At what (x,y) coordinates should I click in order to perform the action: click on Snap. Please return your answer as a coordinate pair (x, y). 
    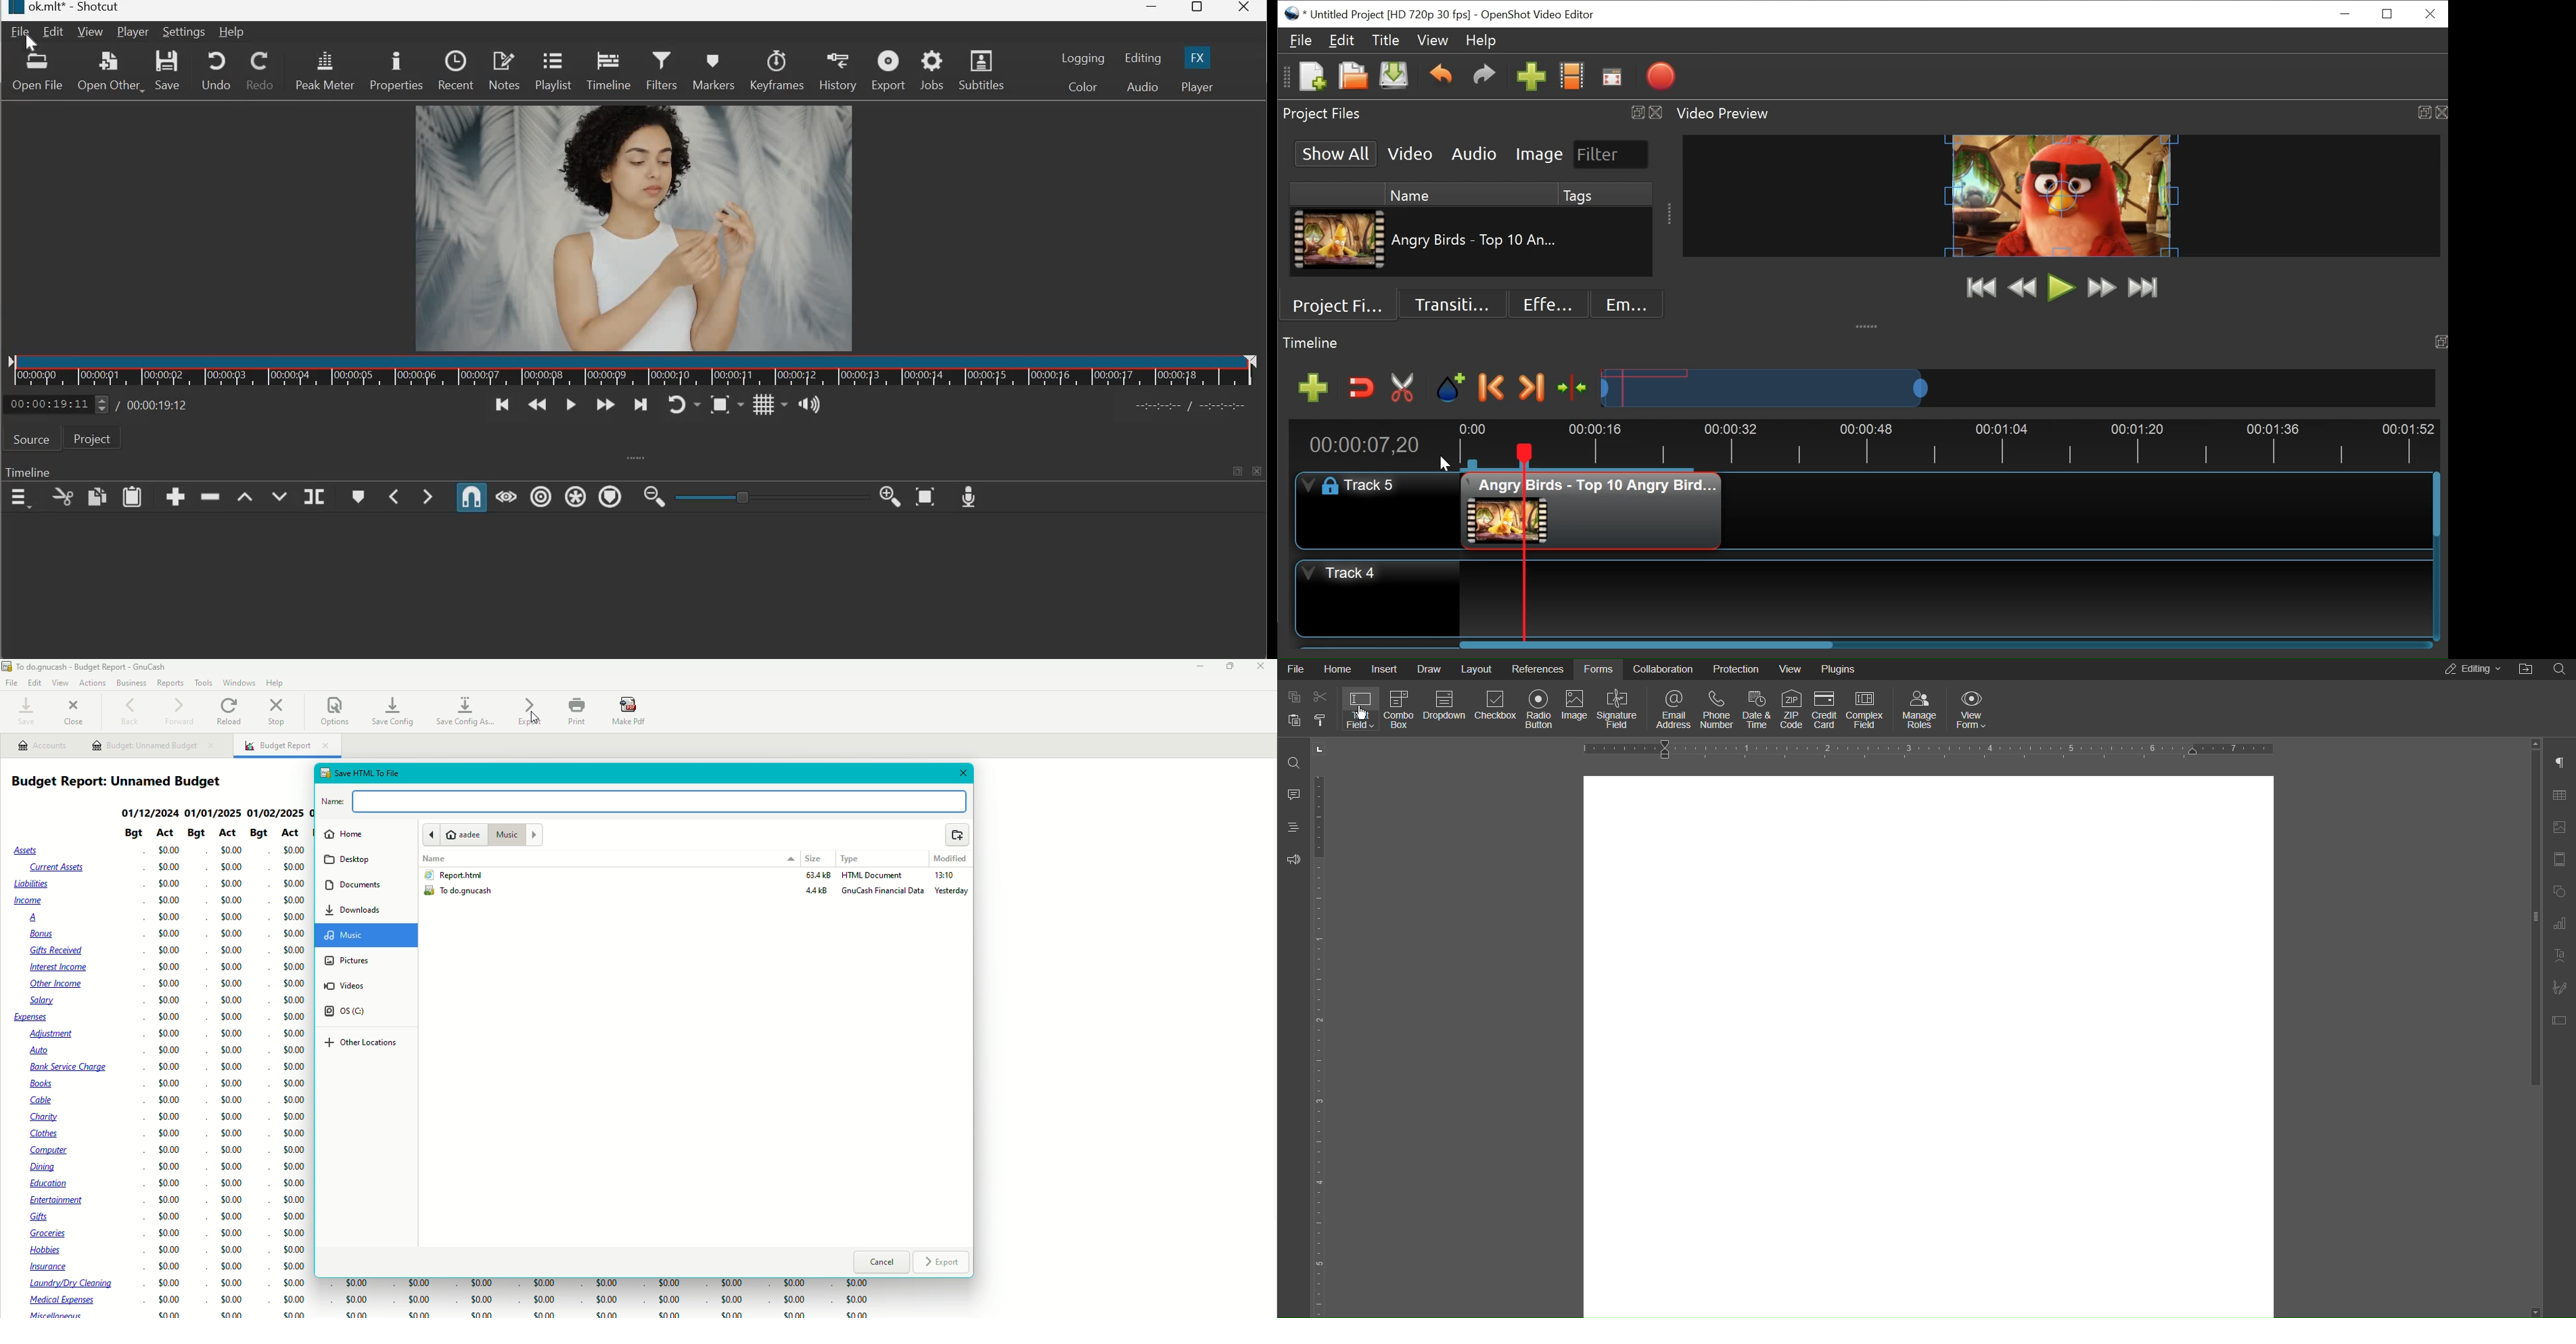
    Looking at the image, I should click on (473, 497).